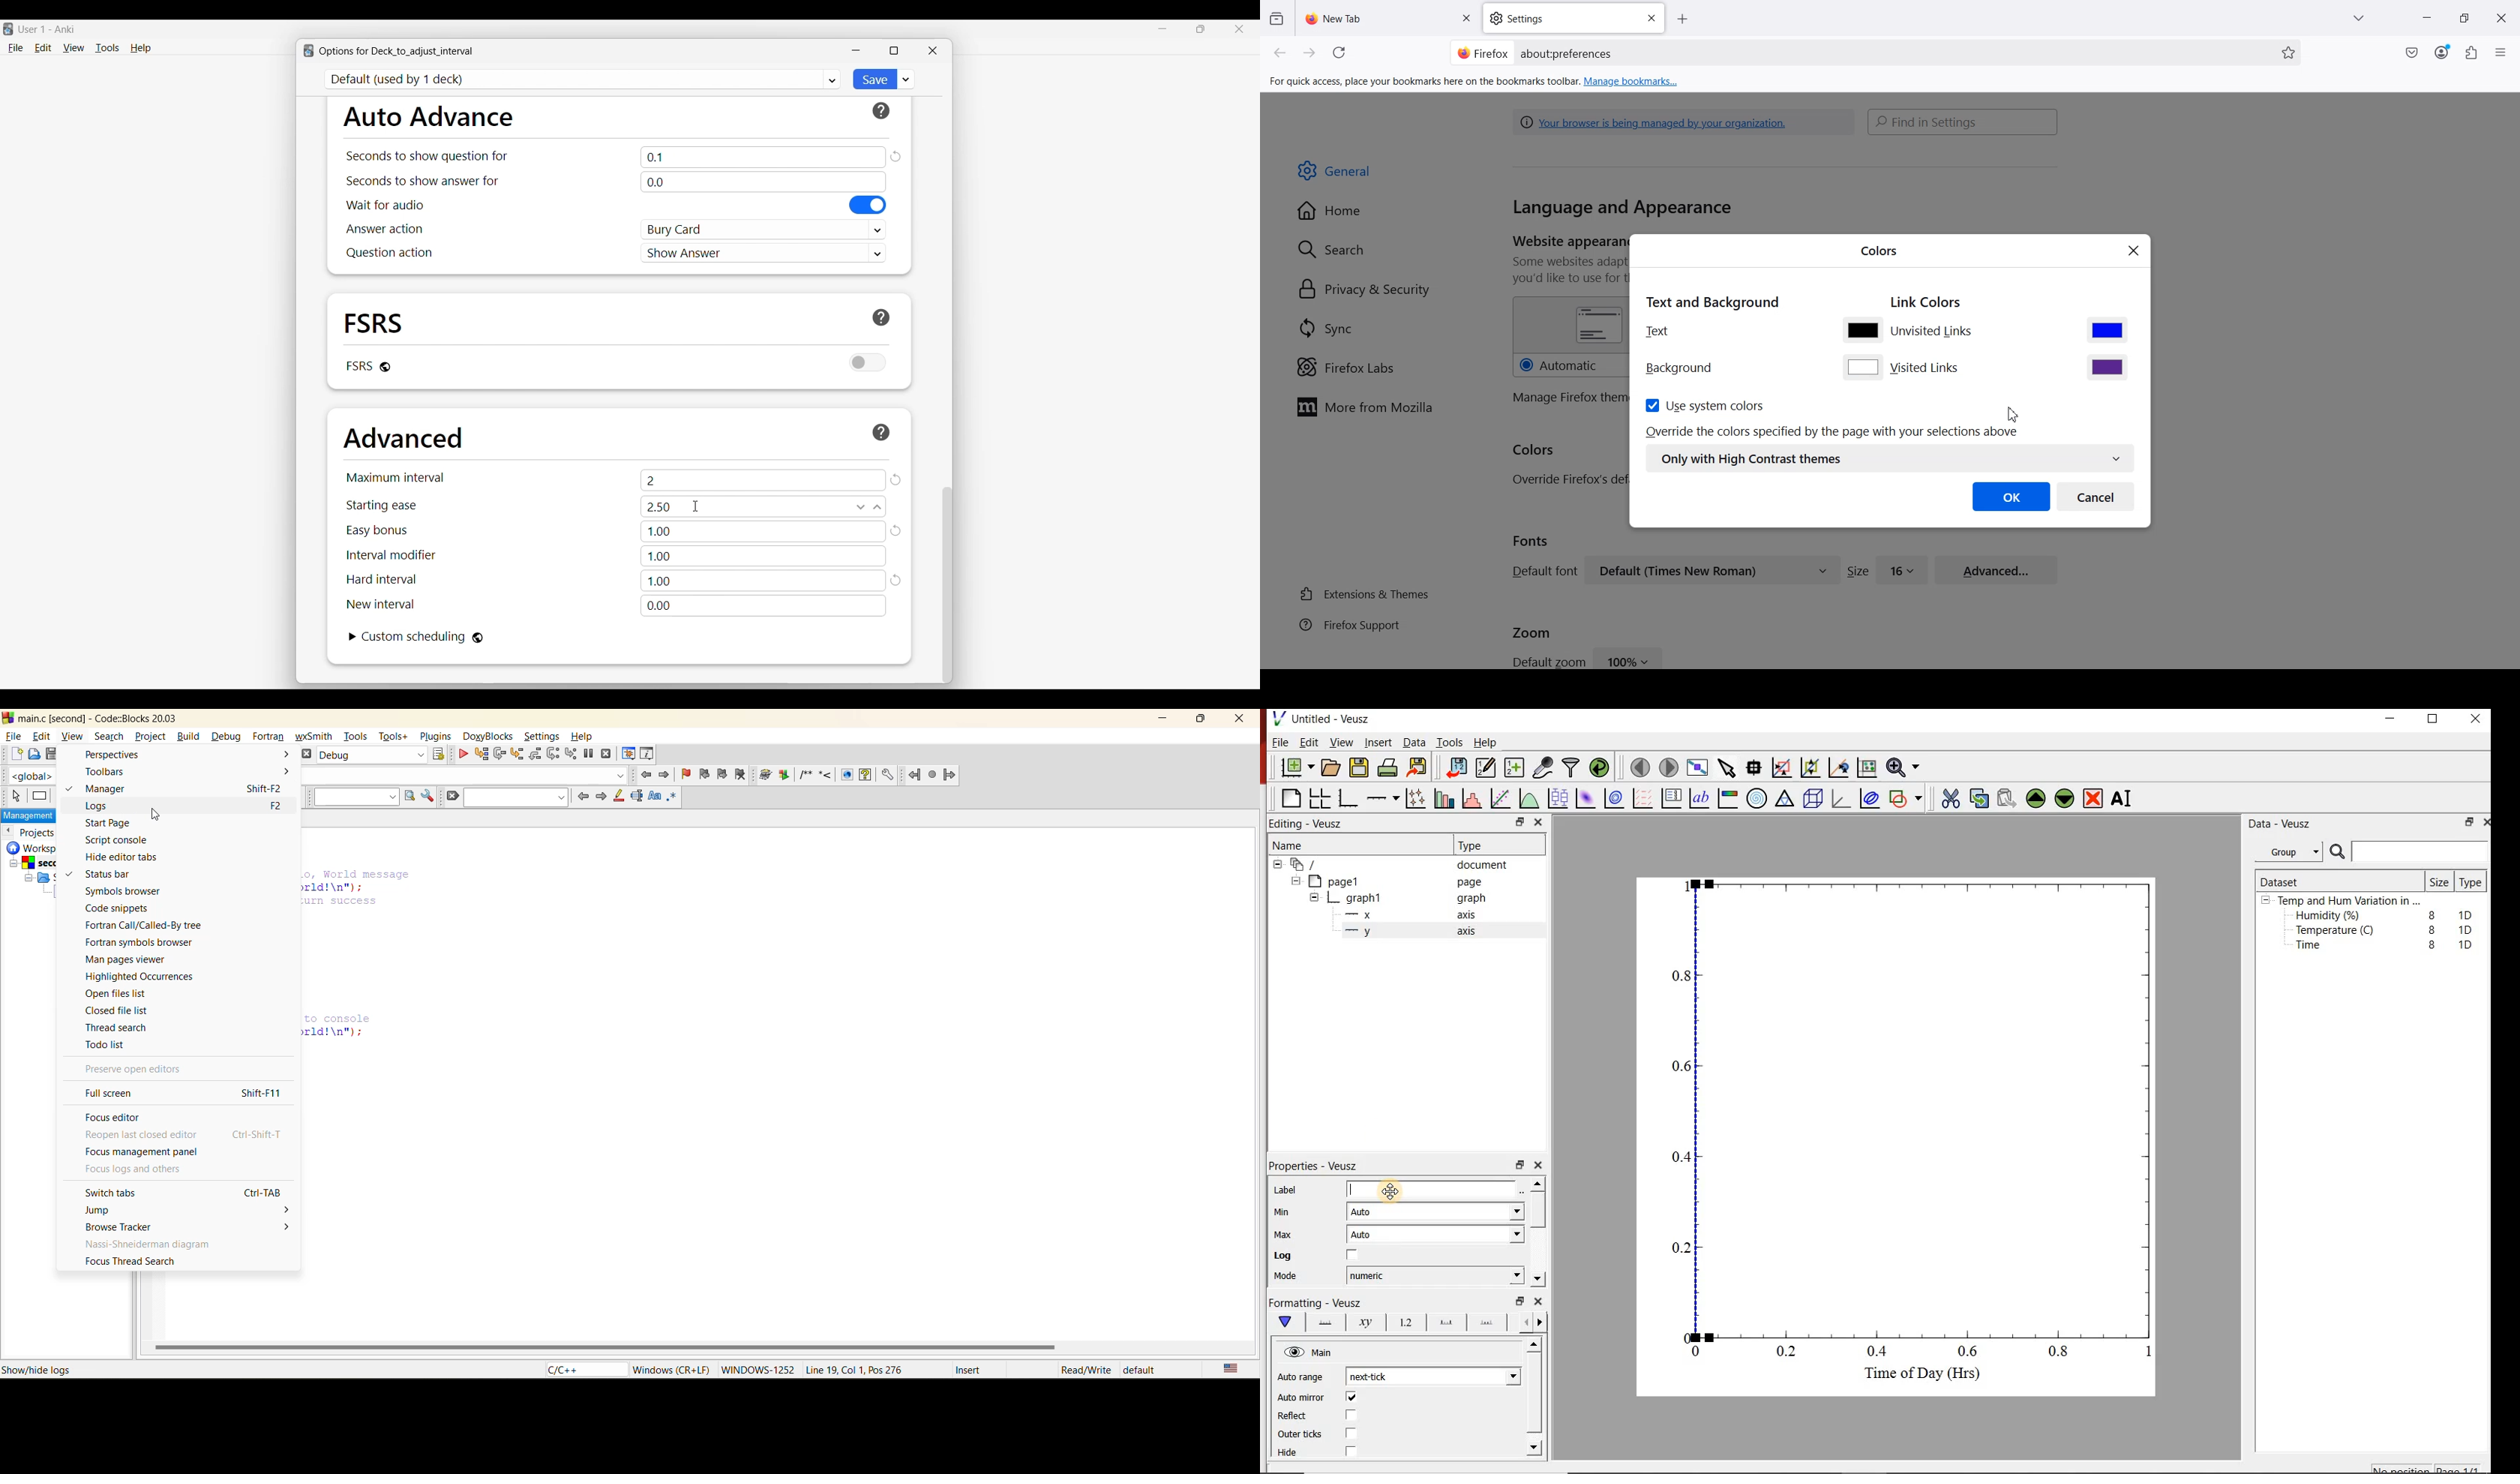  What do you see at coordinates (270, 1227) in the screenshot?
I see `>` at bounding box center [270, 1227].